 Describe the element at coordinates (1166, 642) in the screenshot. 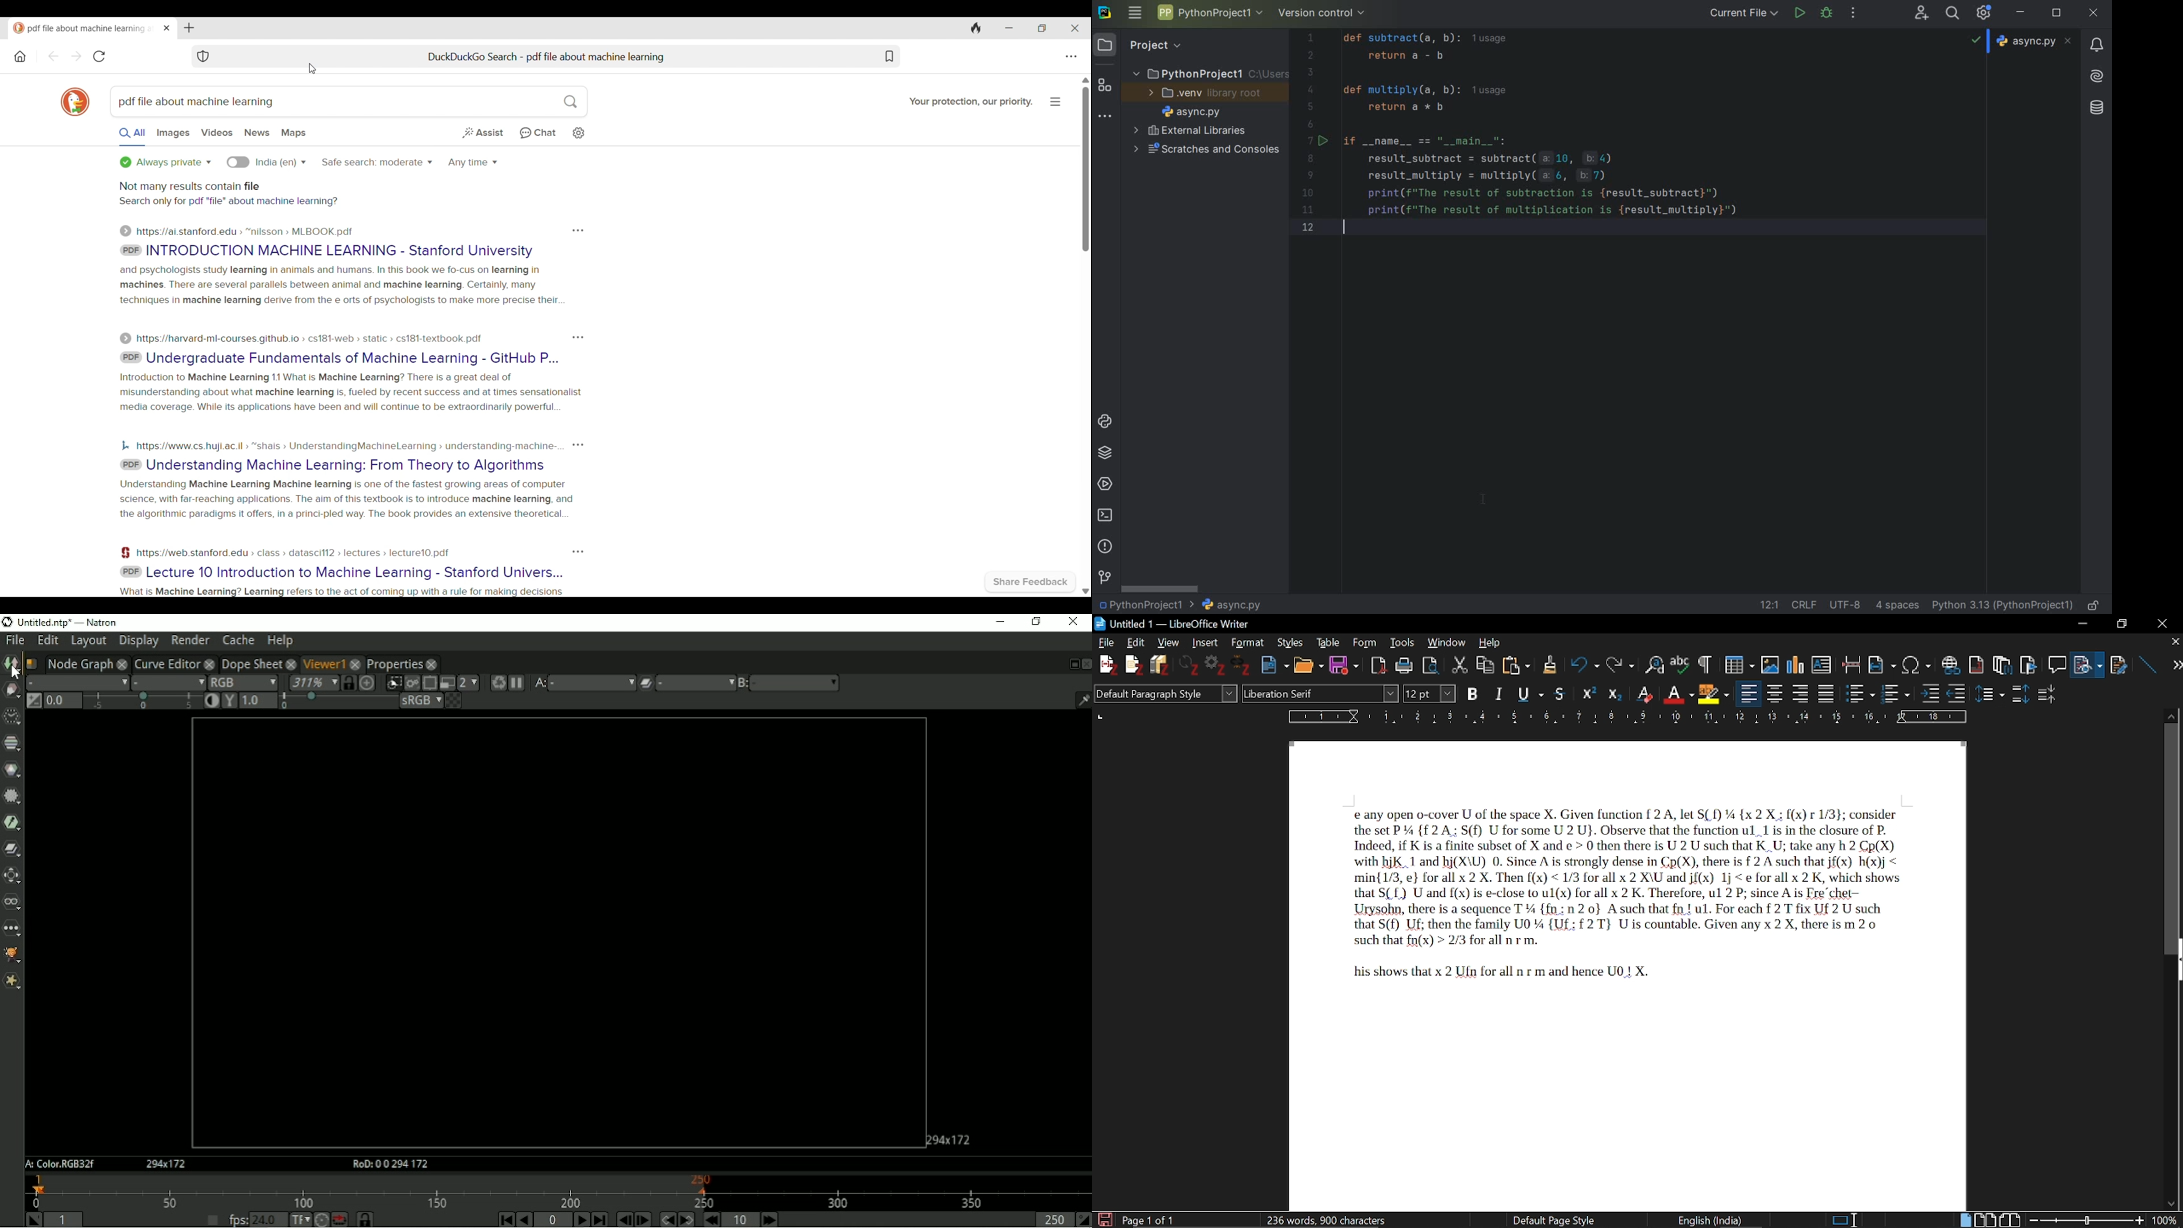

I see `View` at that location.